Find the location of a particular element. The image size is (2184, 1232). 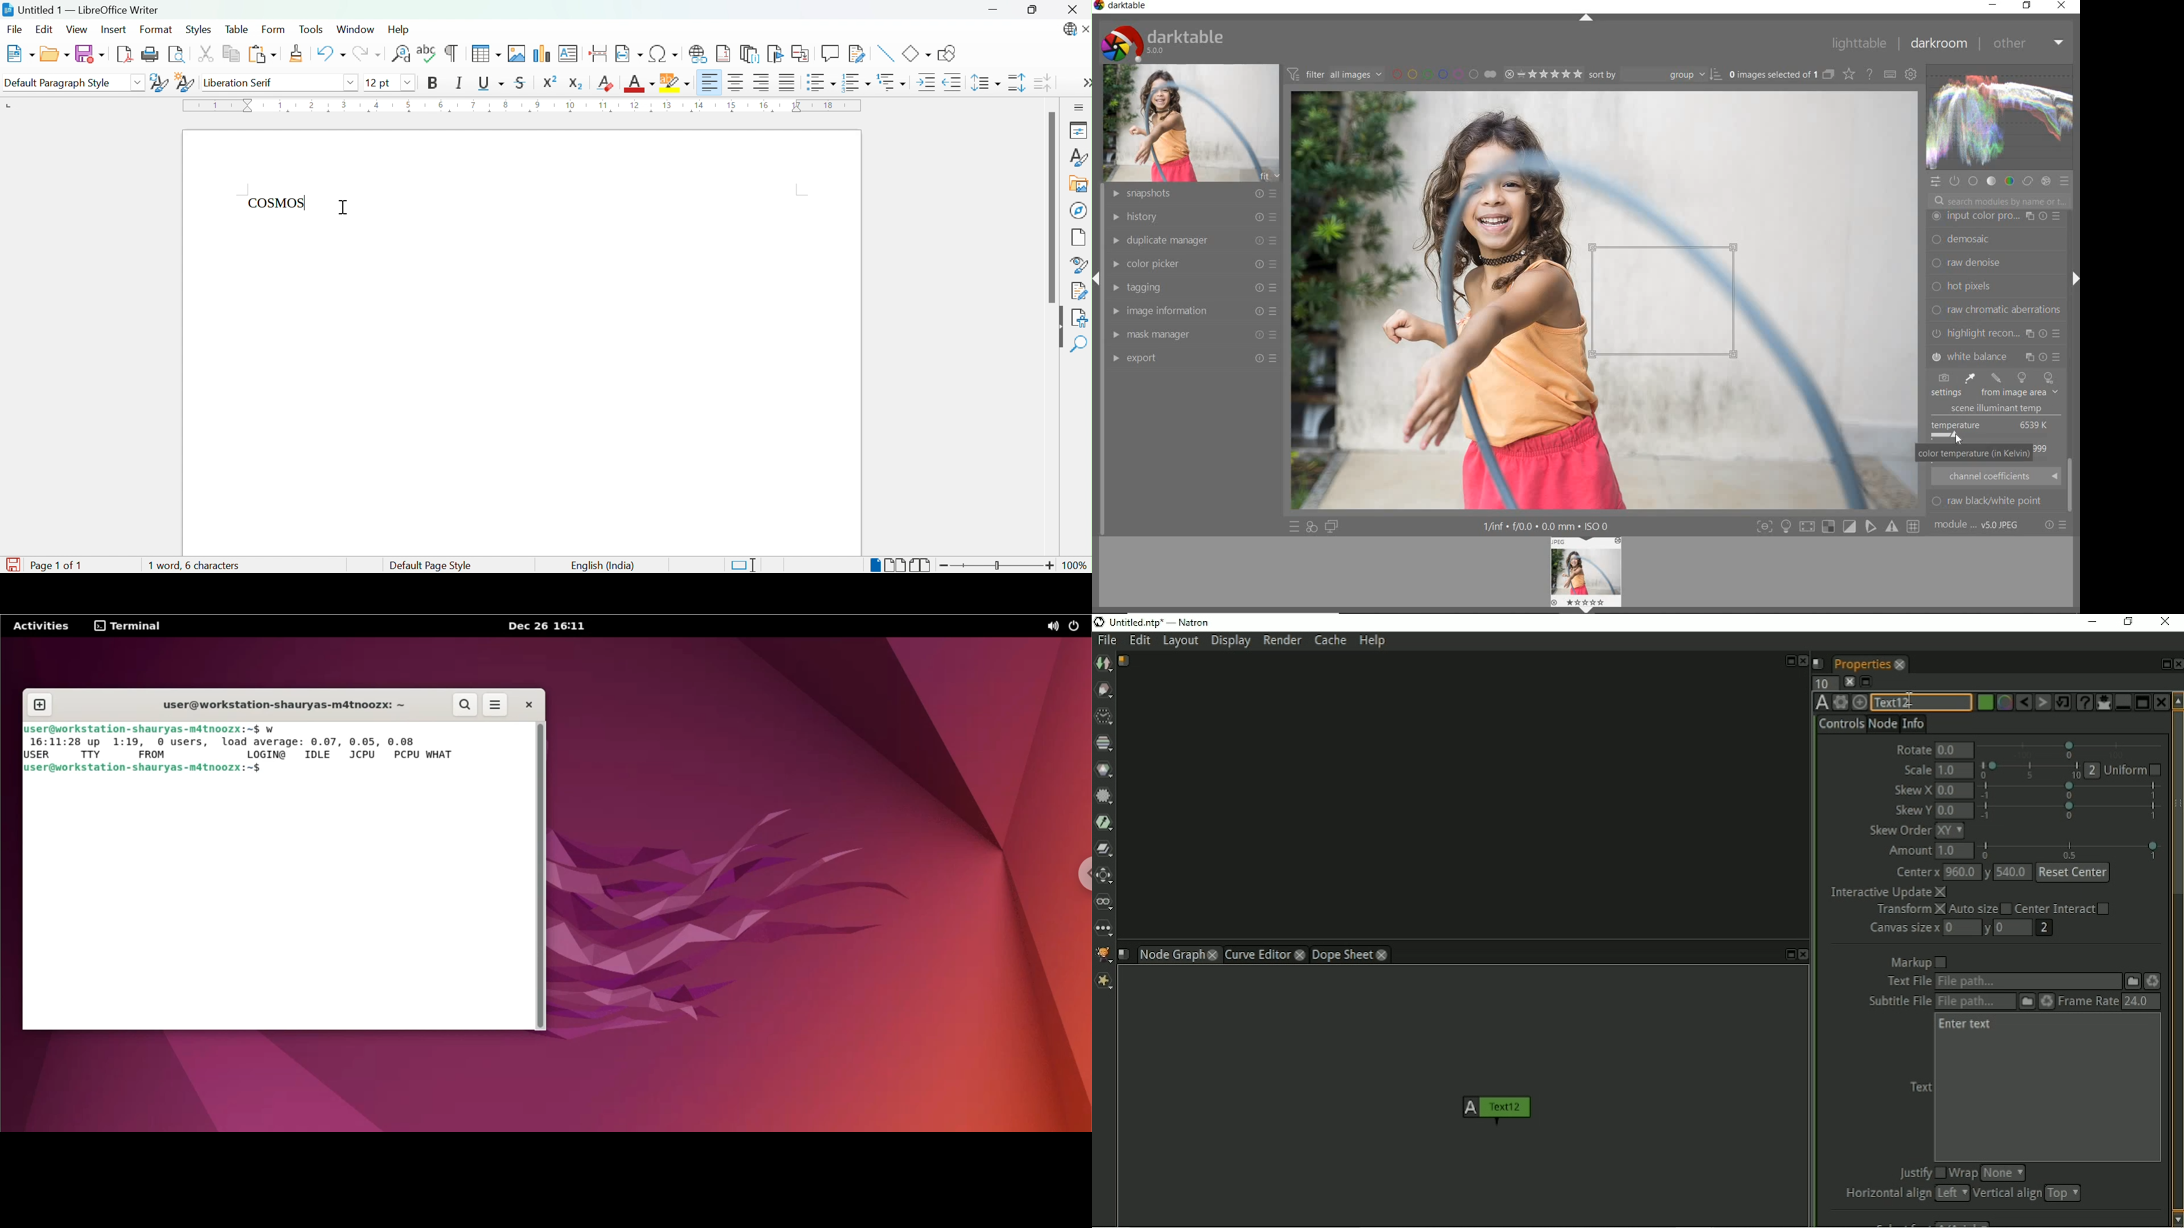

COLOR TEMPERATURE (IN kELVIN) is located at coordinates (1975, 455).